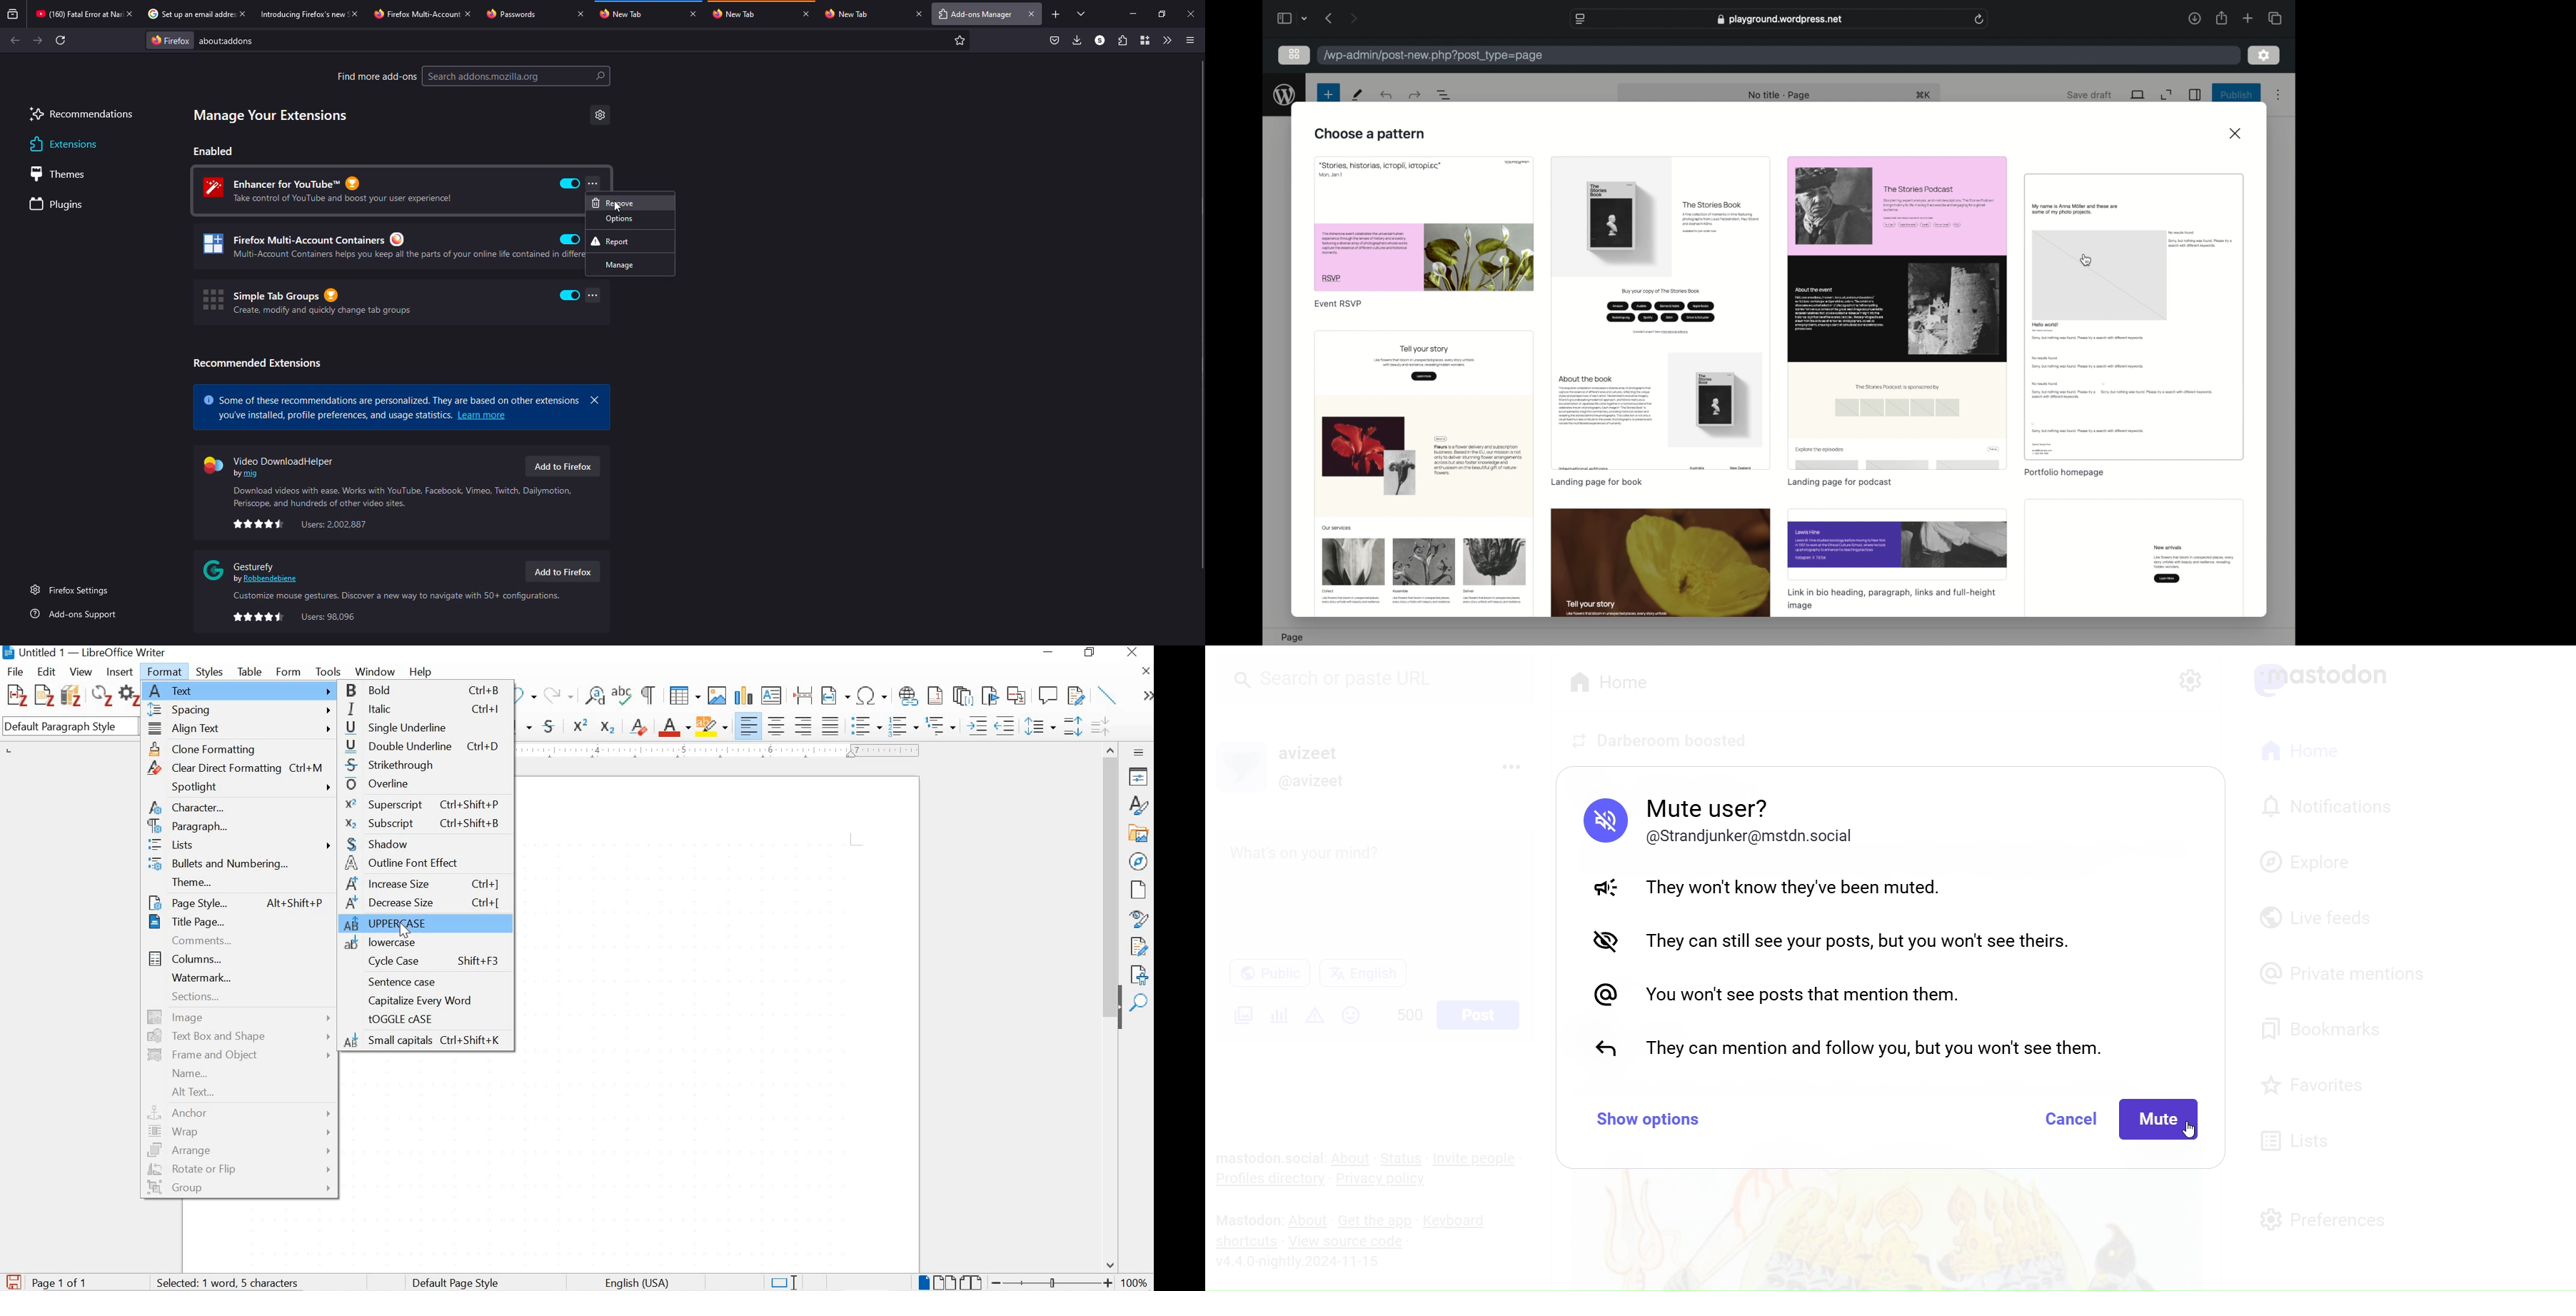  What do you see at coordinates (1109, 869) in the screenshot?
I see `scrollbar` at bounding box center [1109, 869].